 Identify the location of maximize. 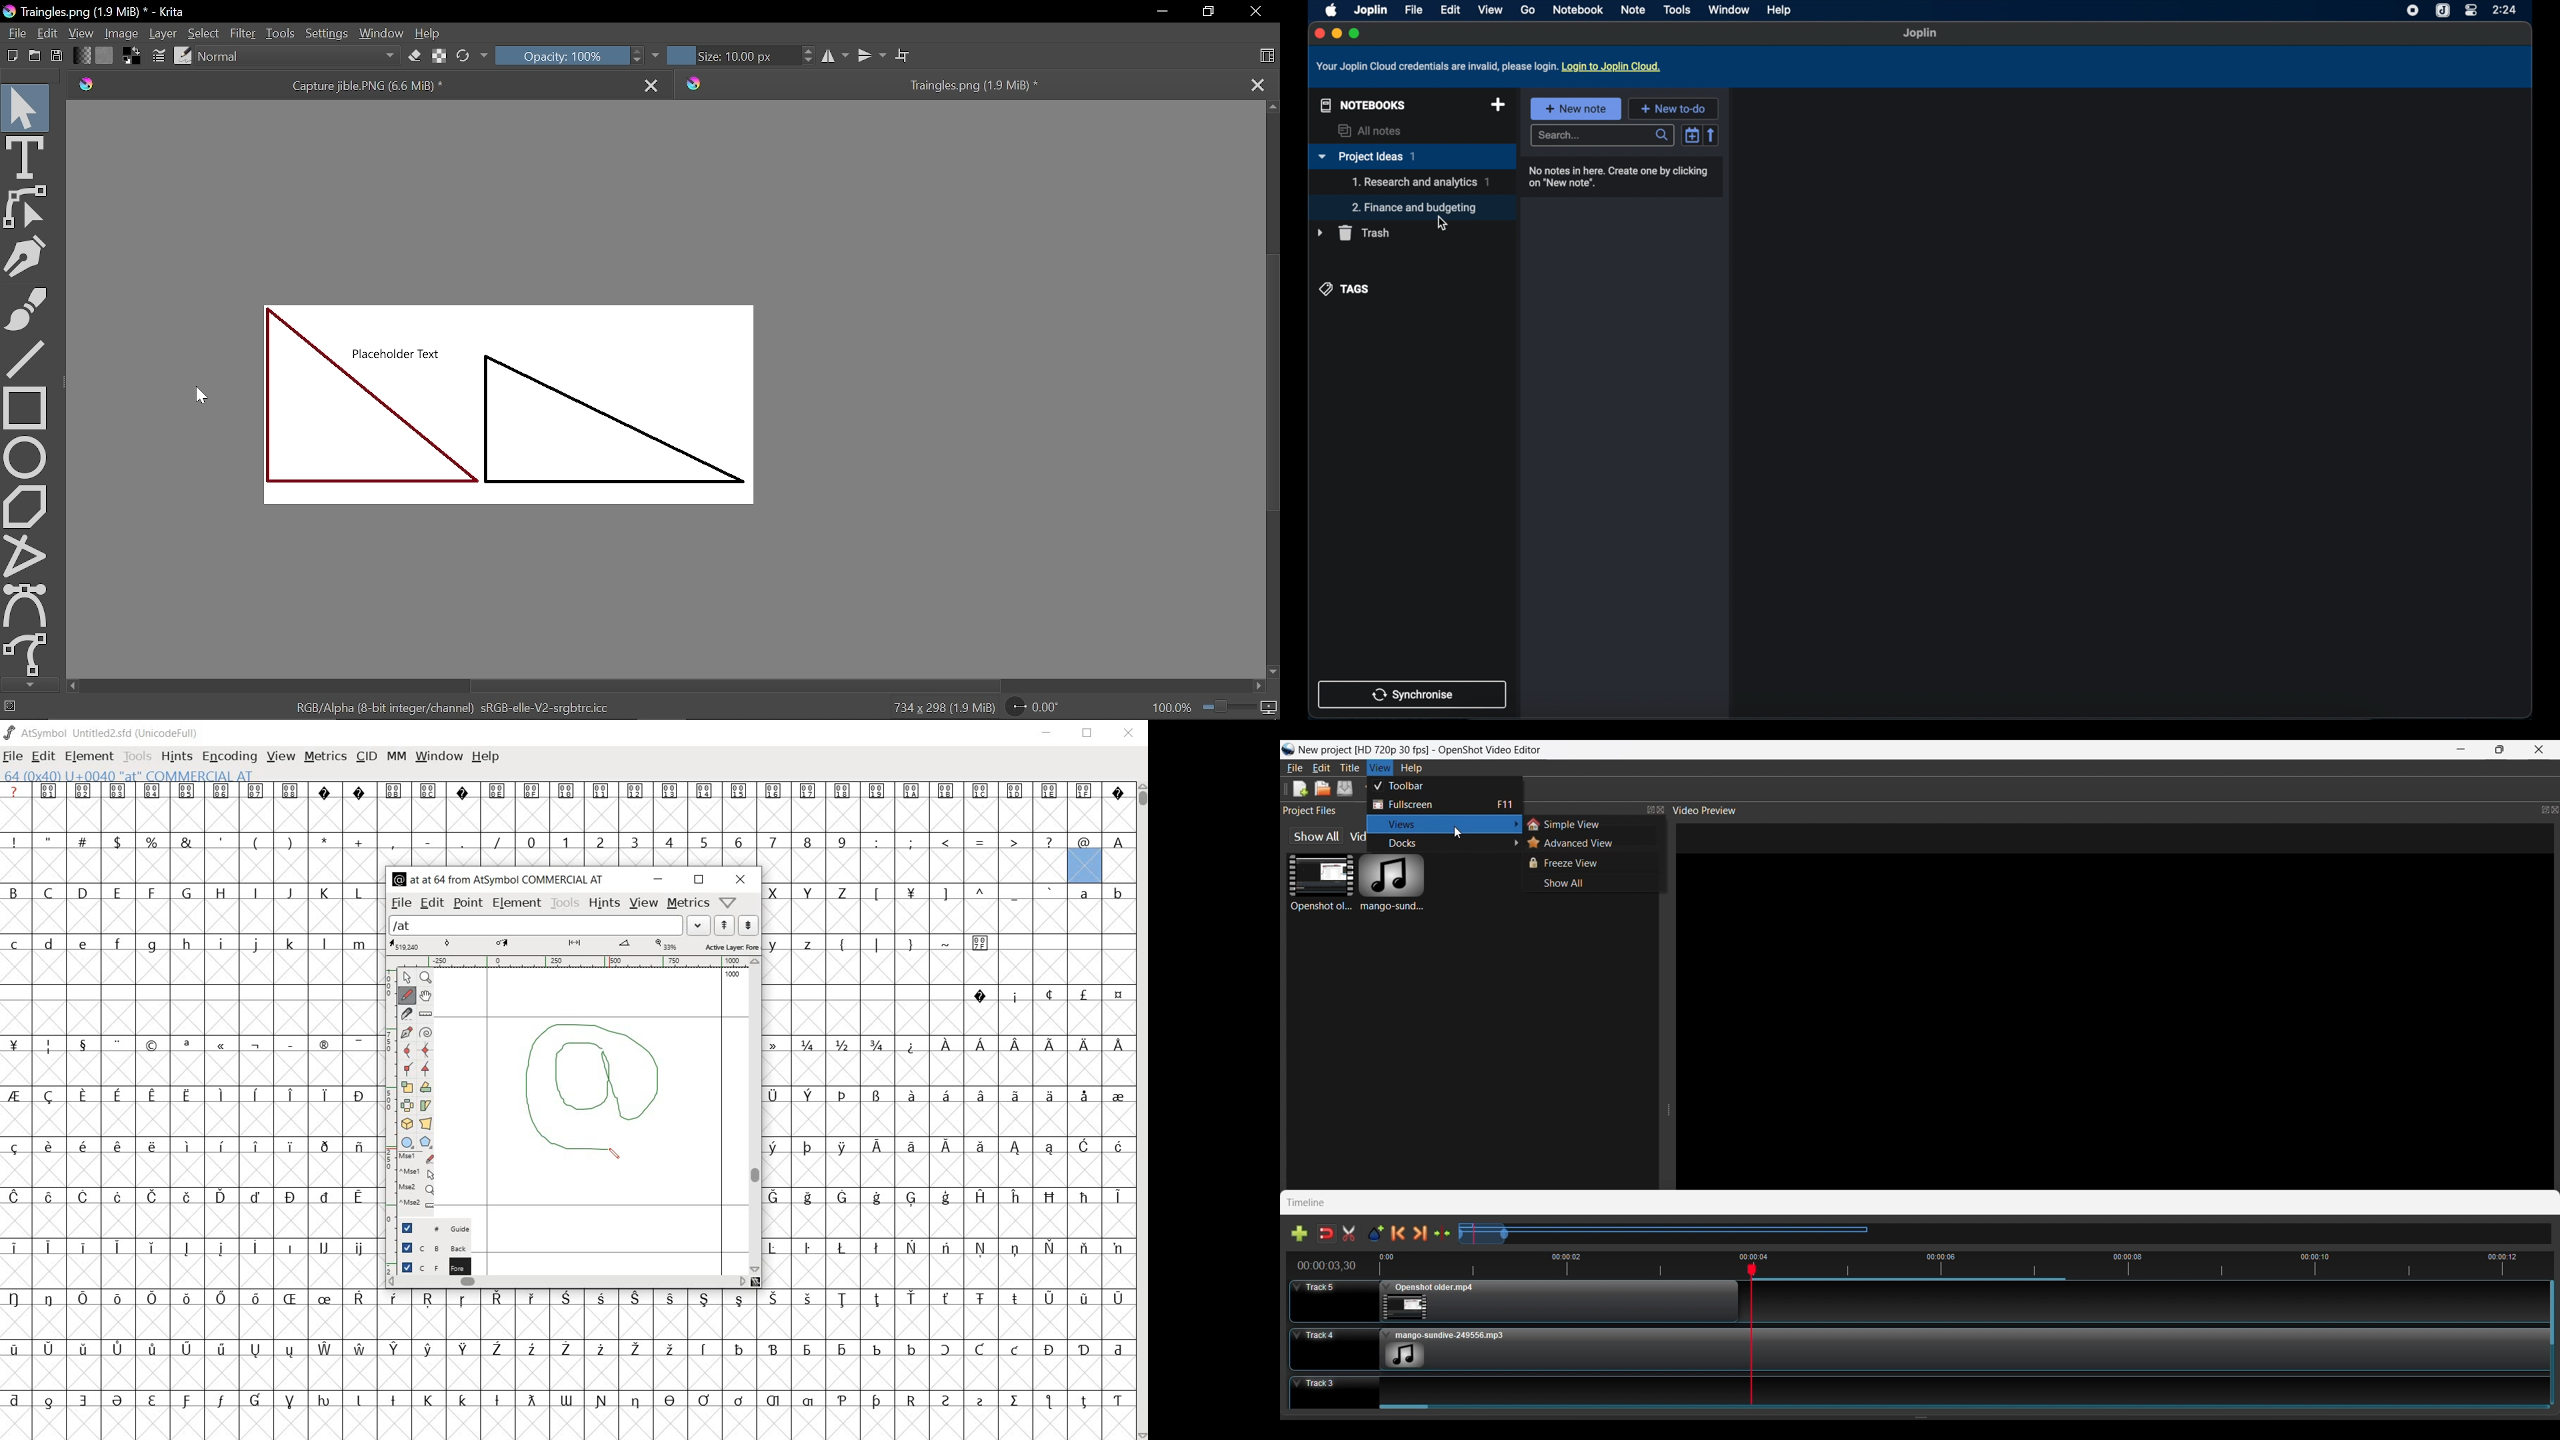
(1355, 33).